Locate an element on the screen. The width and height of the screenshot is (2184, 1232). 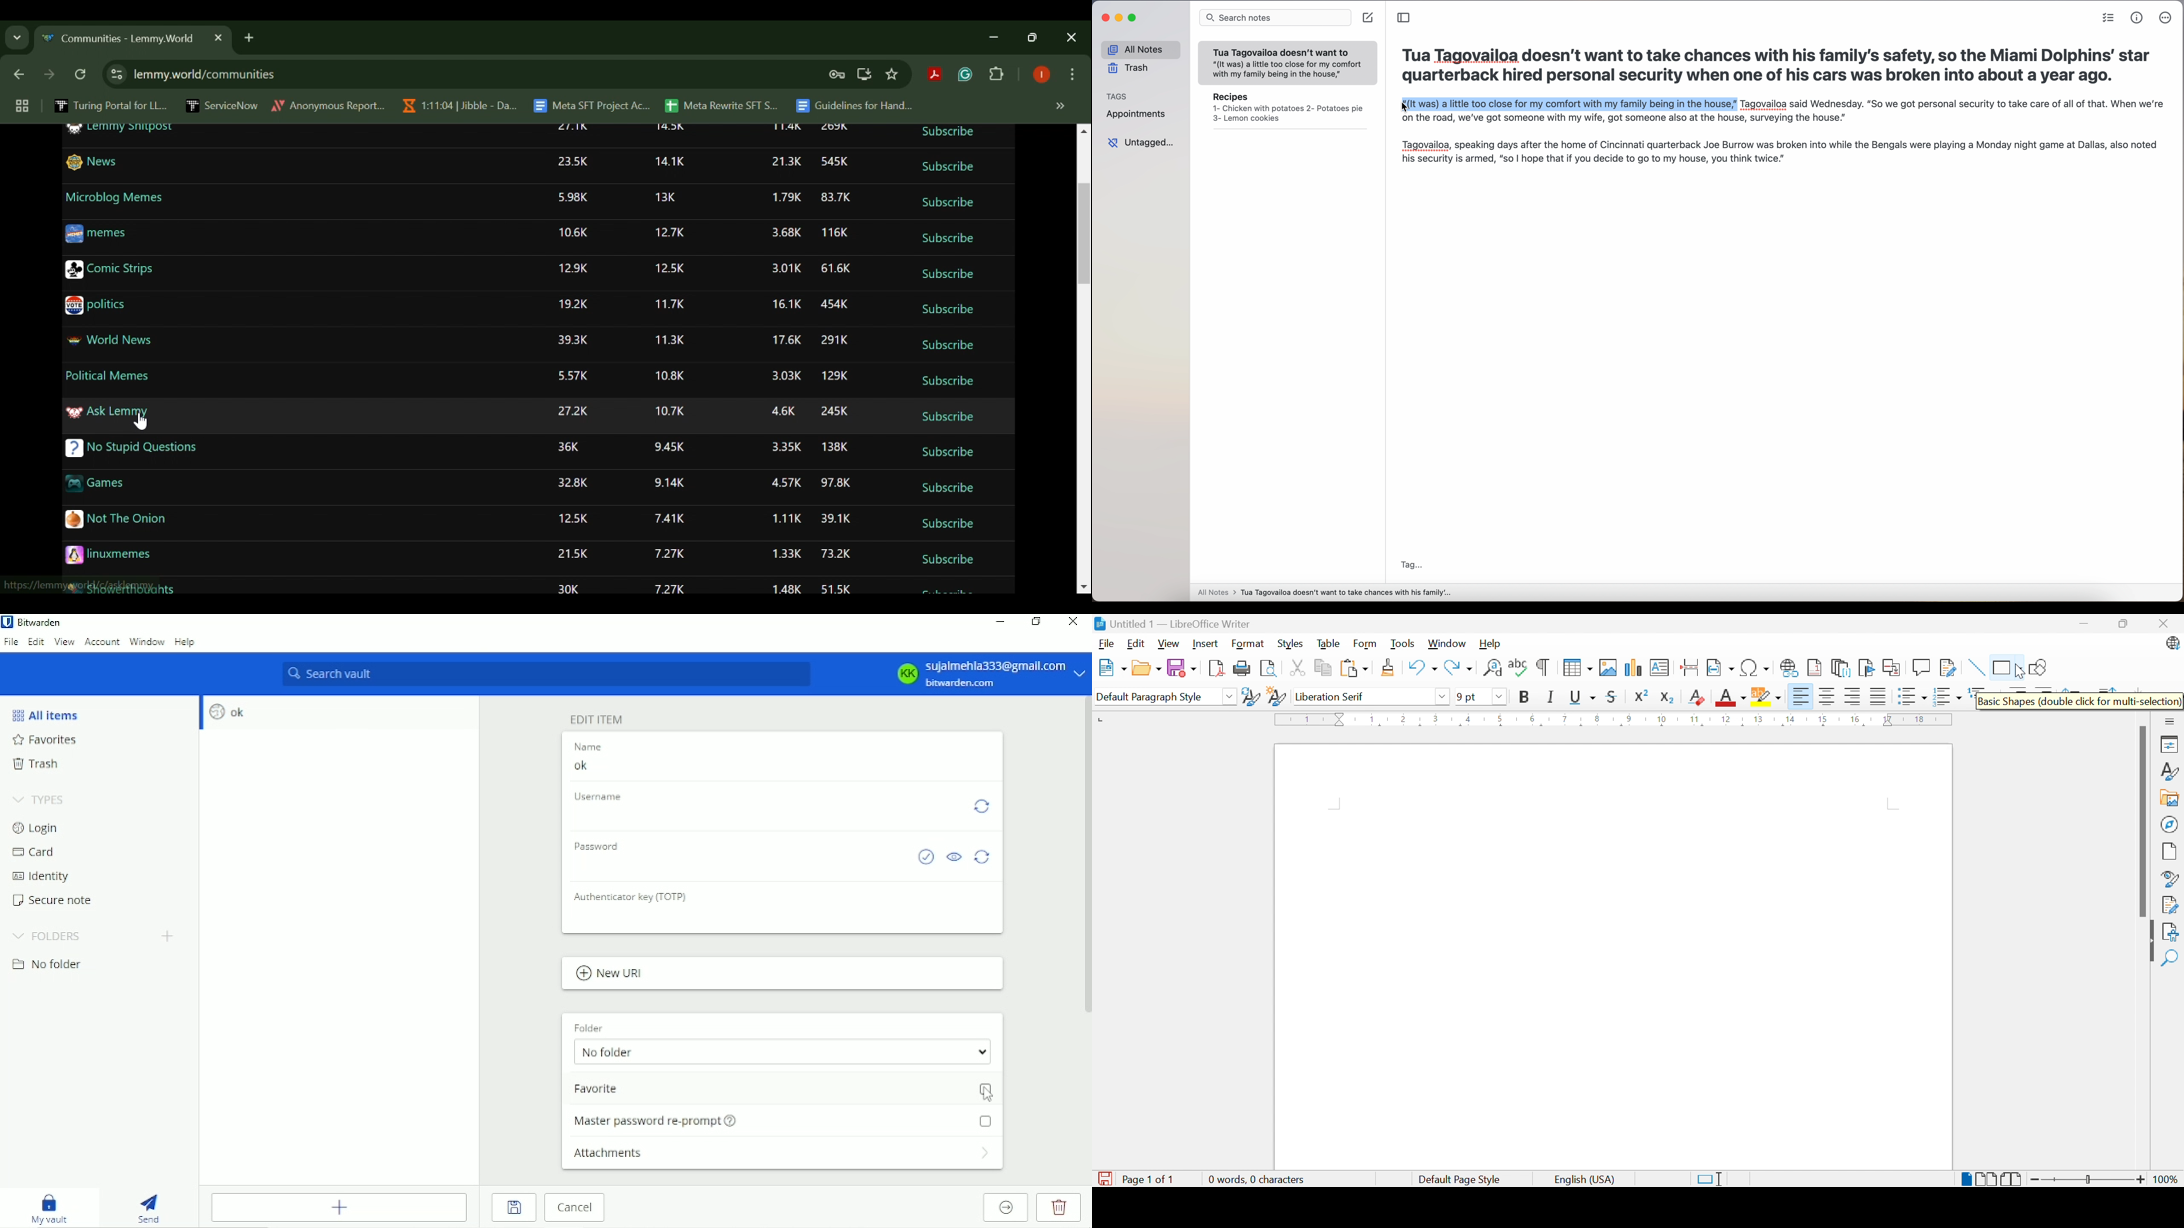
ok is located at coordinates (777, 767).